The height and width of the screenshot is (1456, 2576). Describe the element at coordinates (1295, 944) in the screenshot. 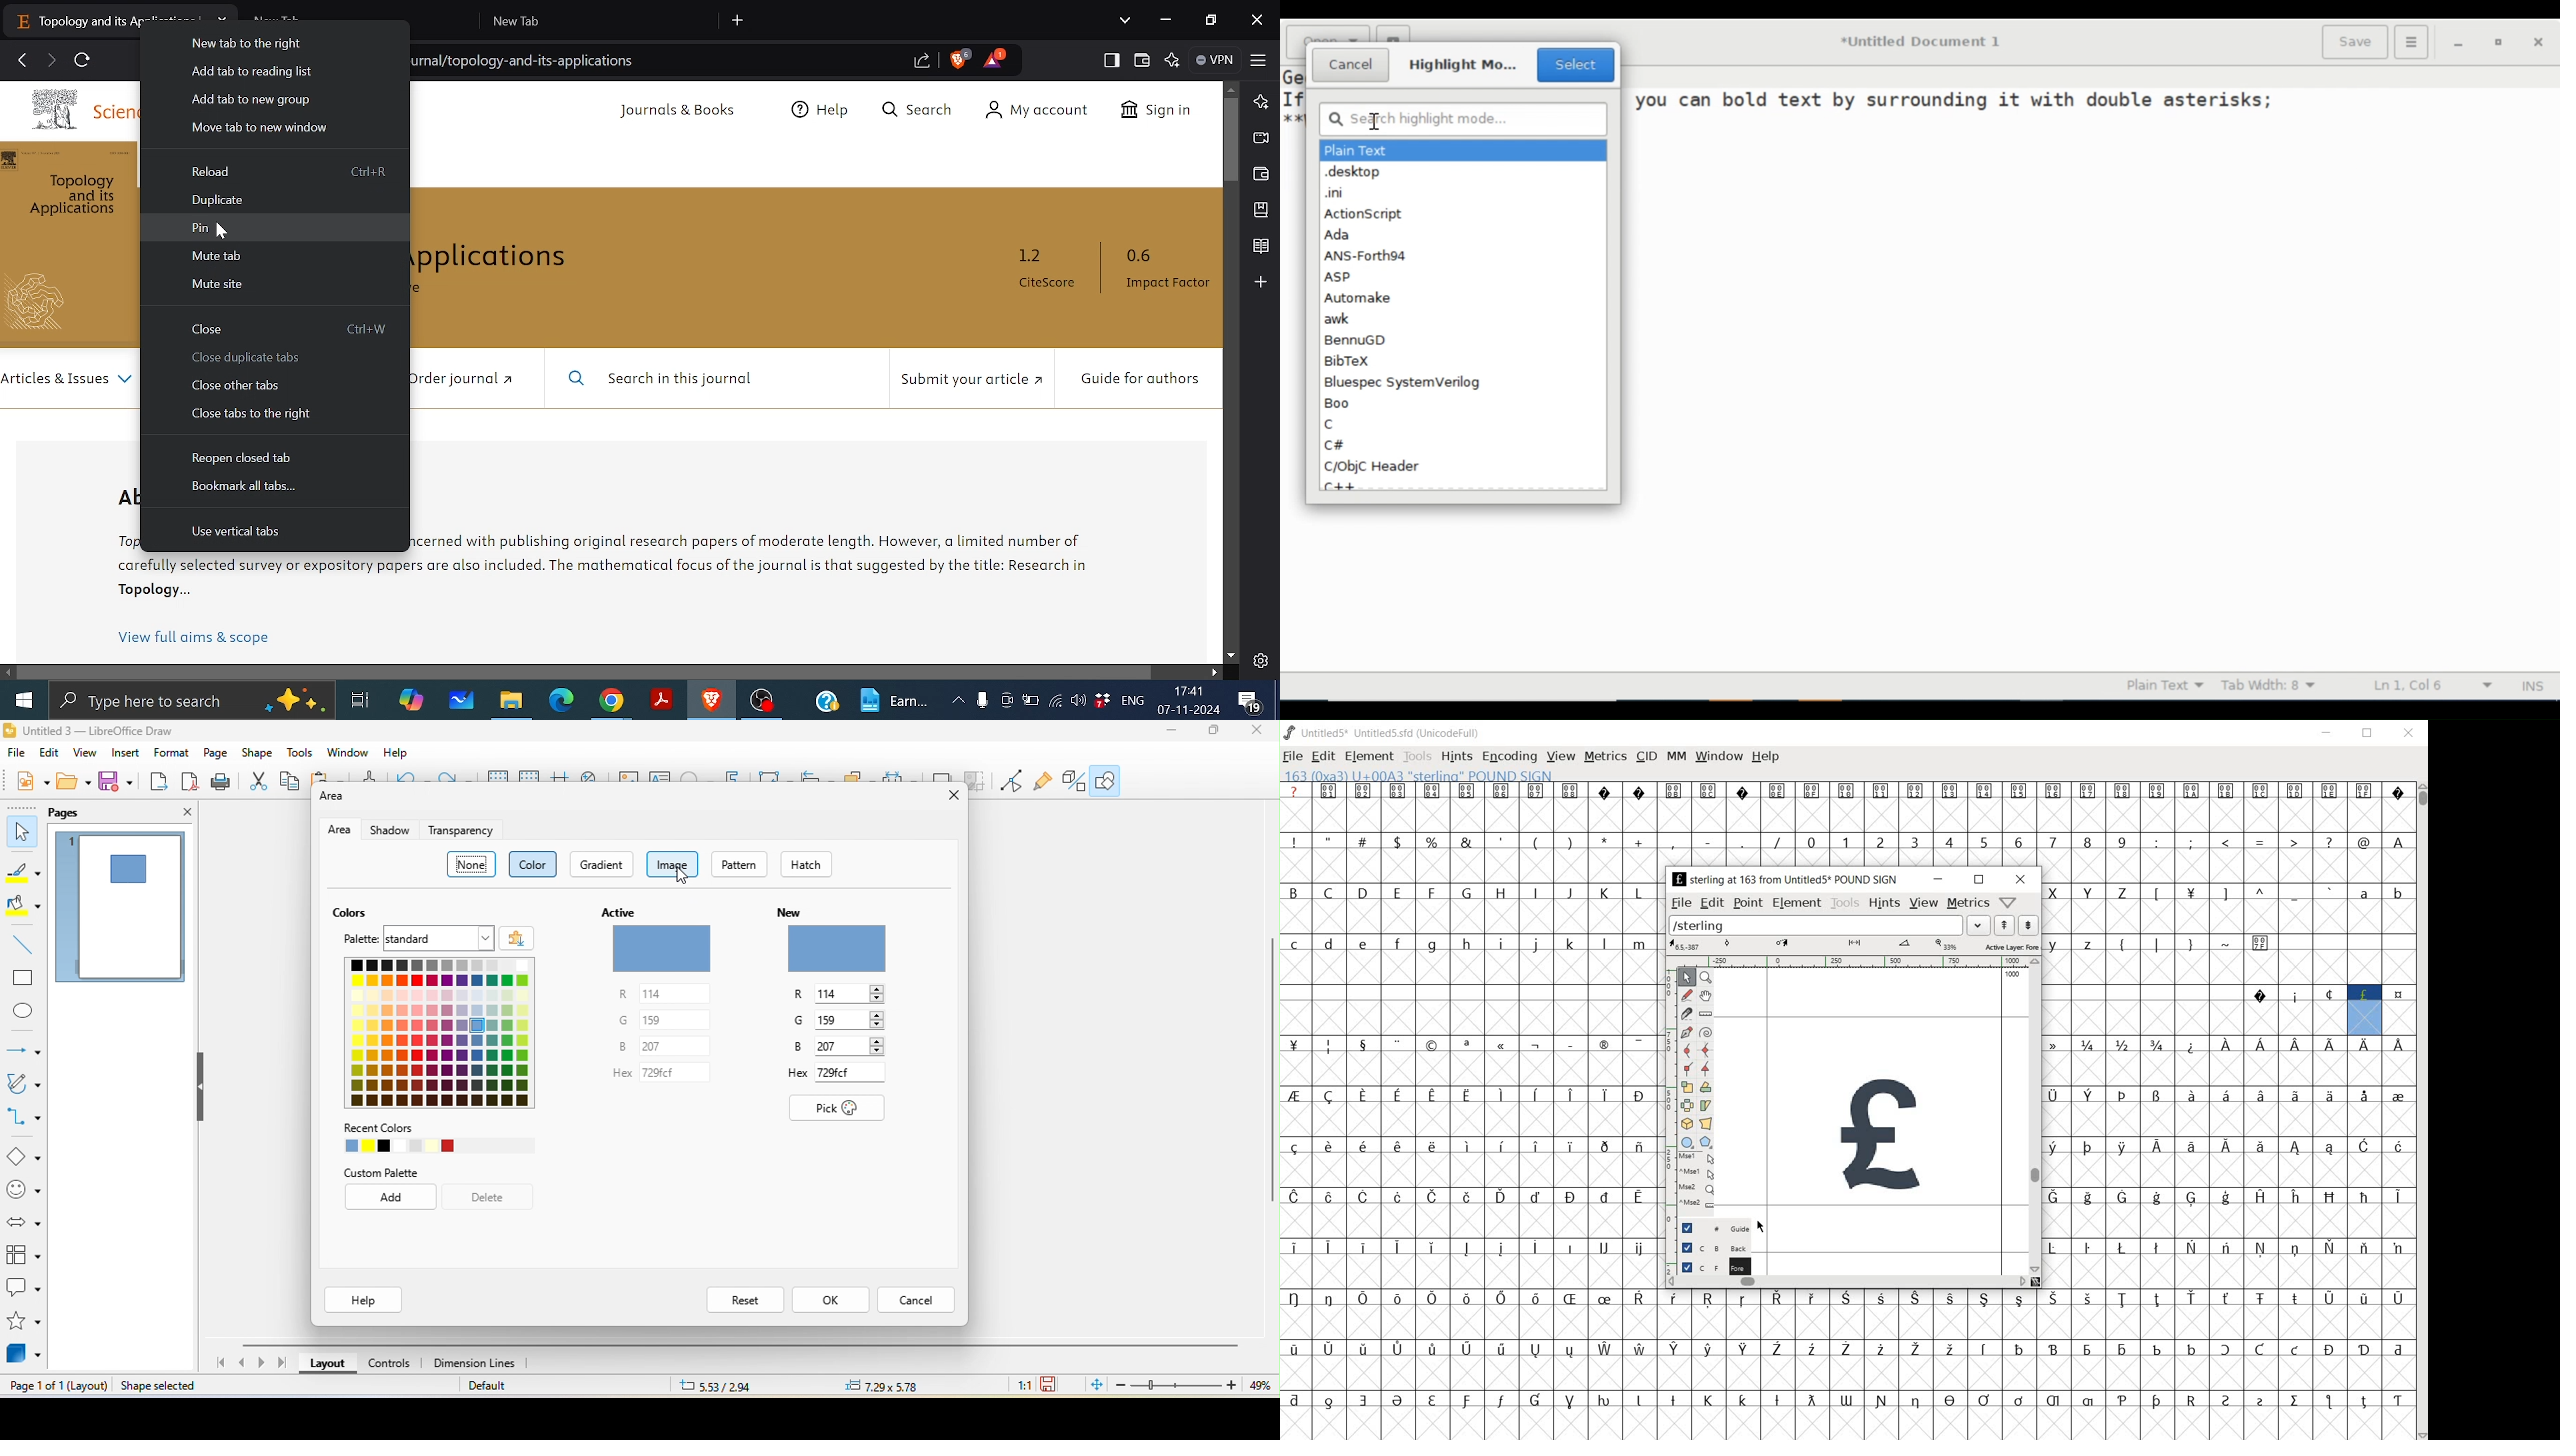

I see `c` at that location.